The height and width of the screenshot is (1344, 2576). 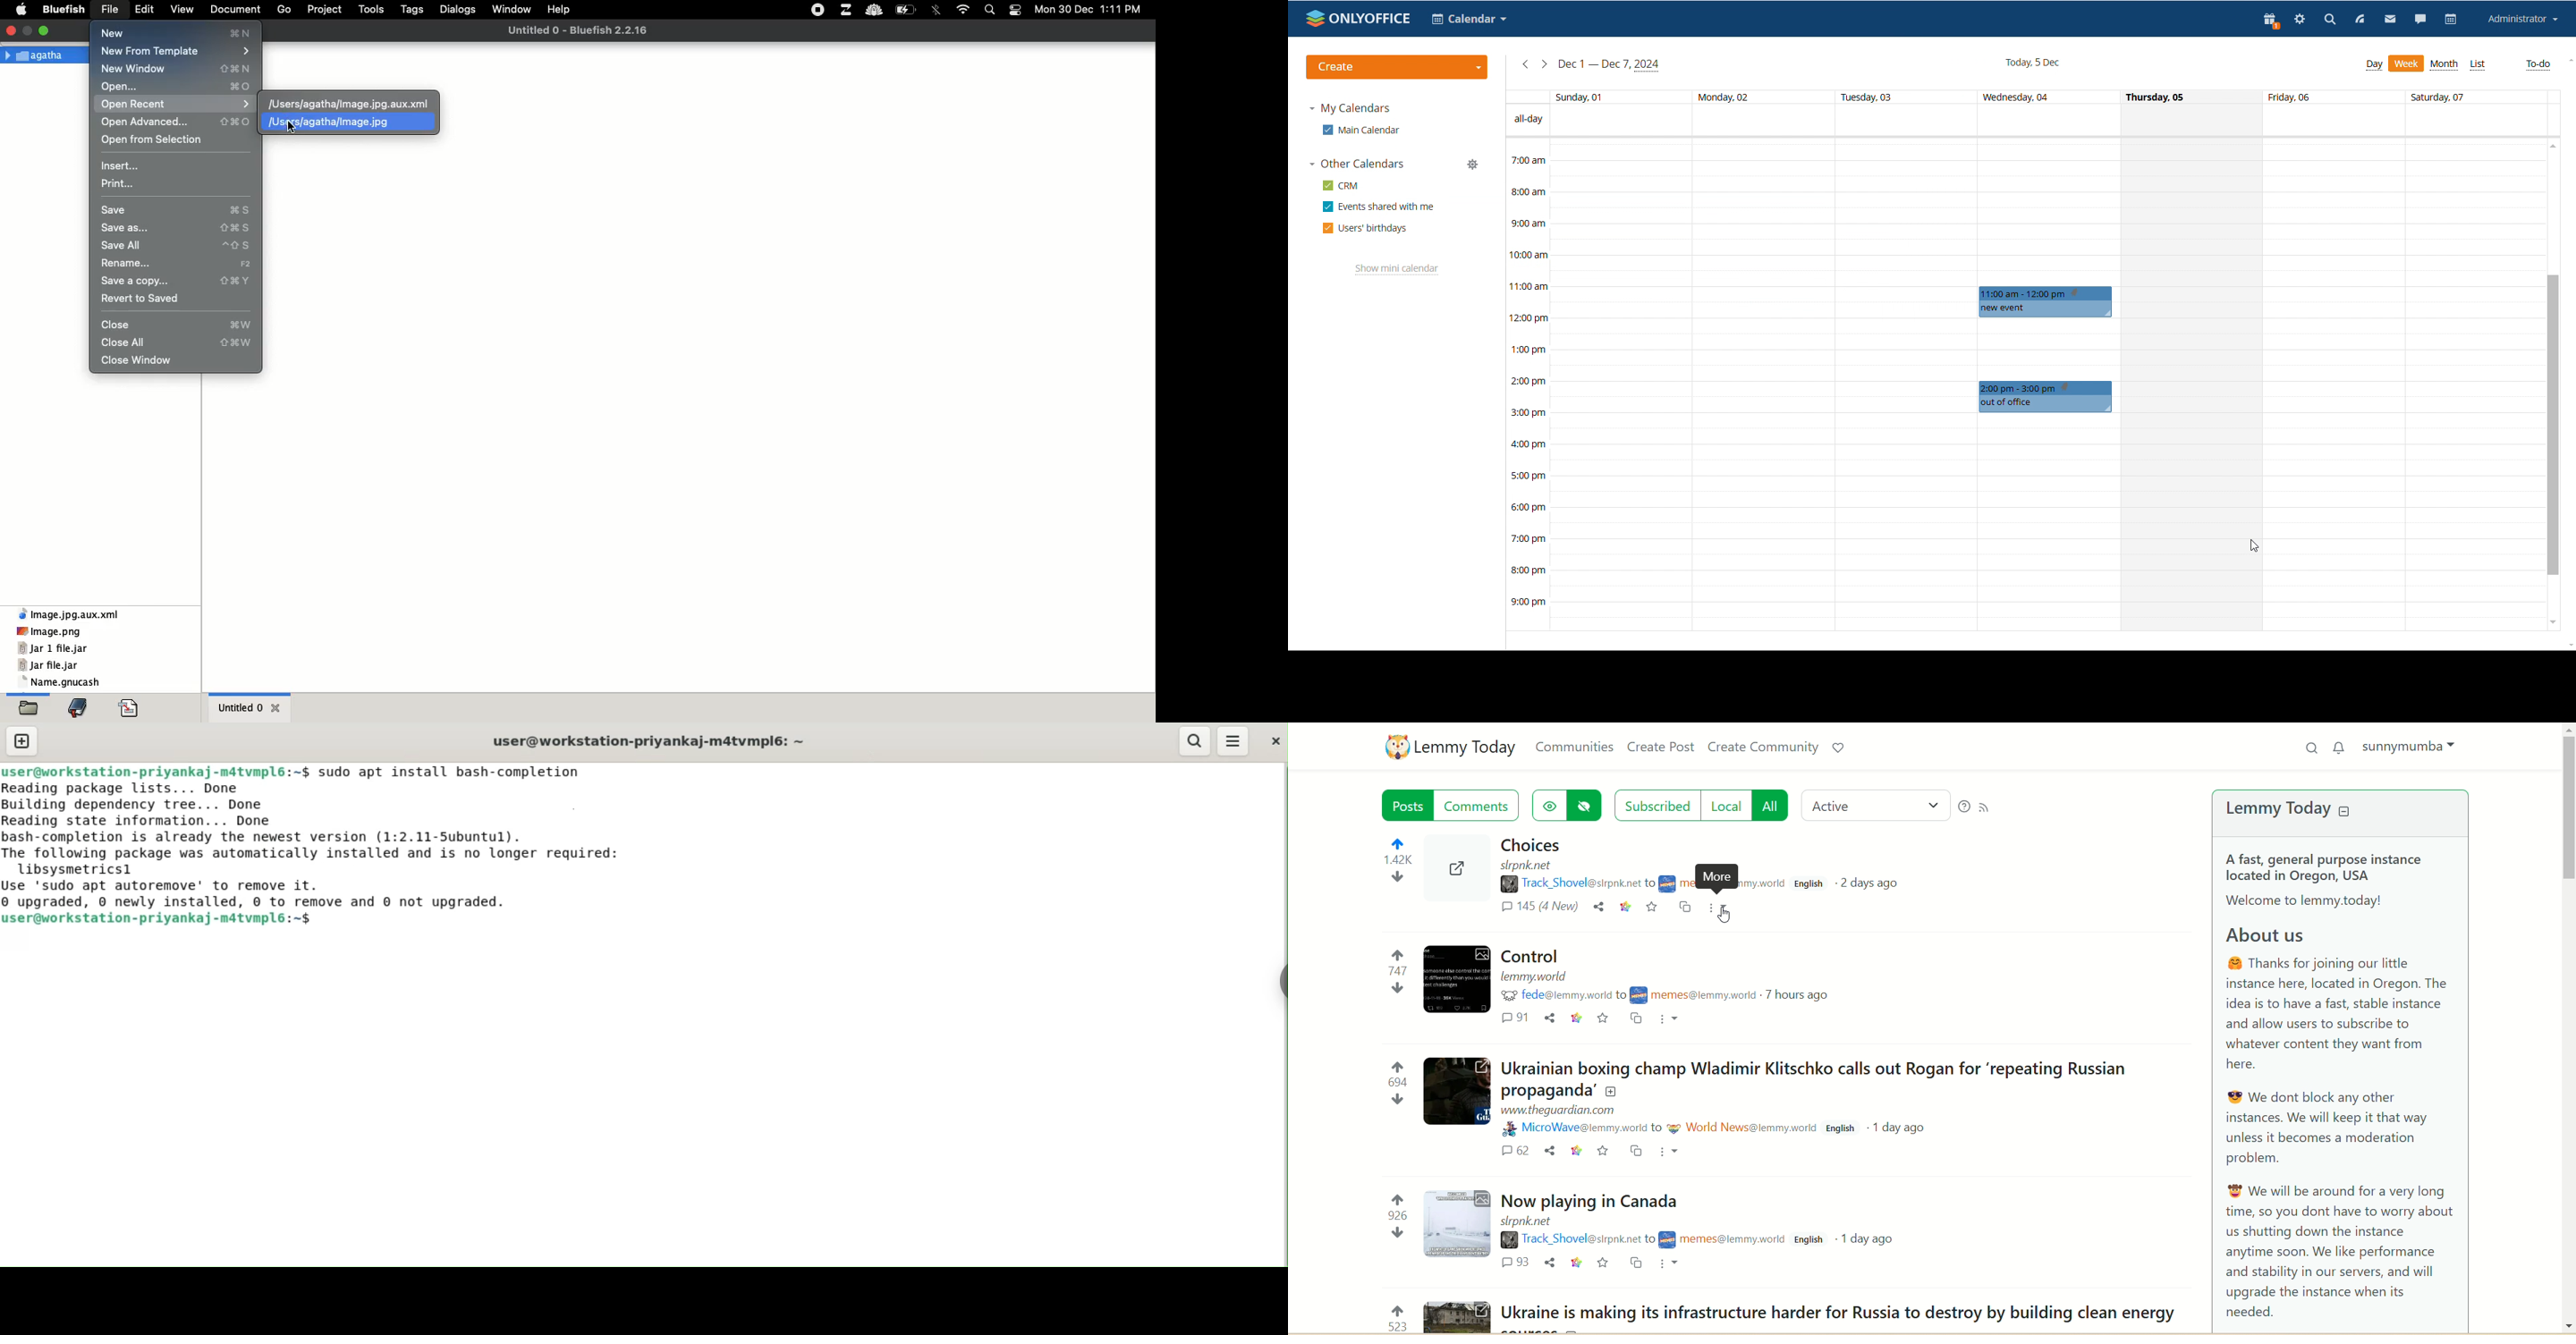 I want to click on RSS, so click(x=1989, y=810).